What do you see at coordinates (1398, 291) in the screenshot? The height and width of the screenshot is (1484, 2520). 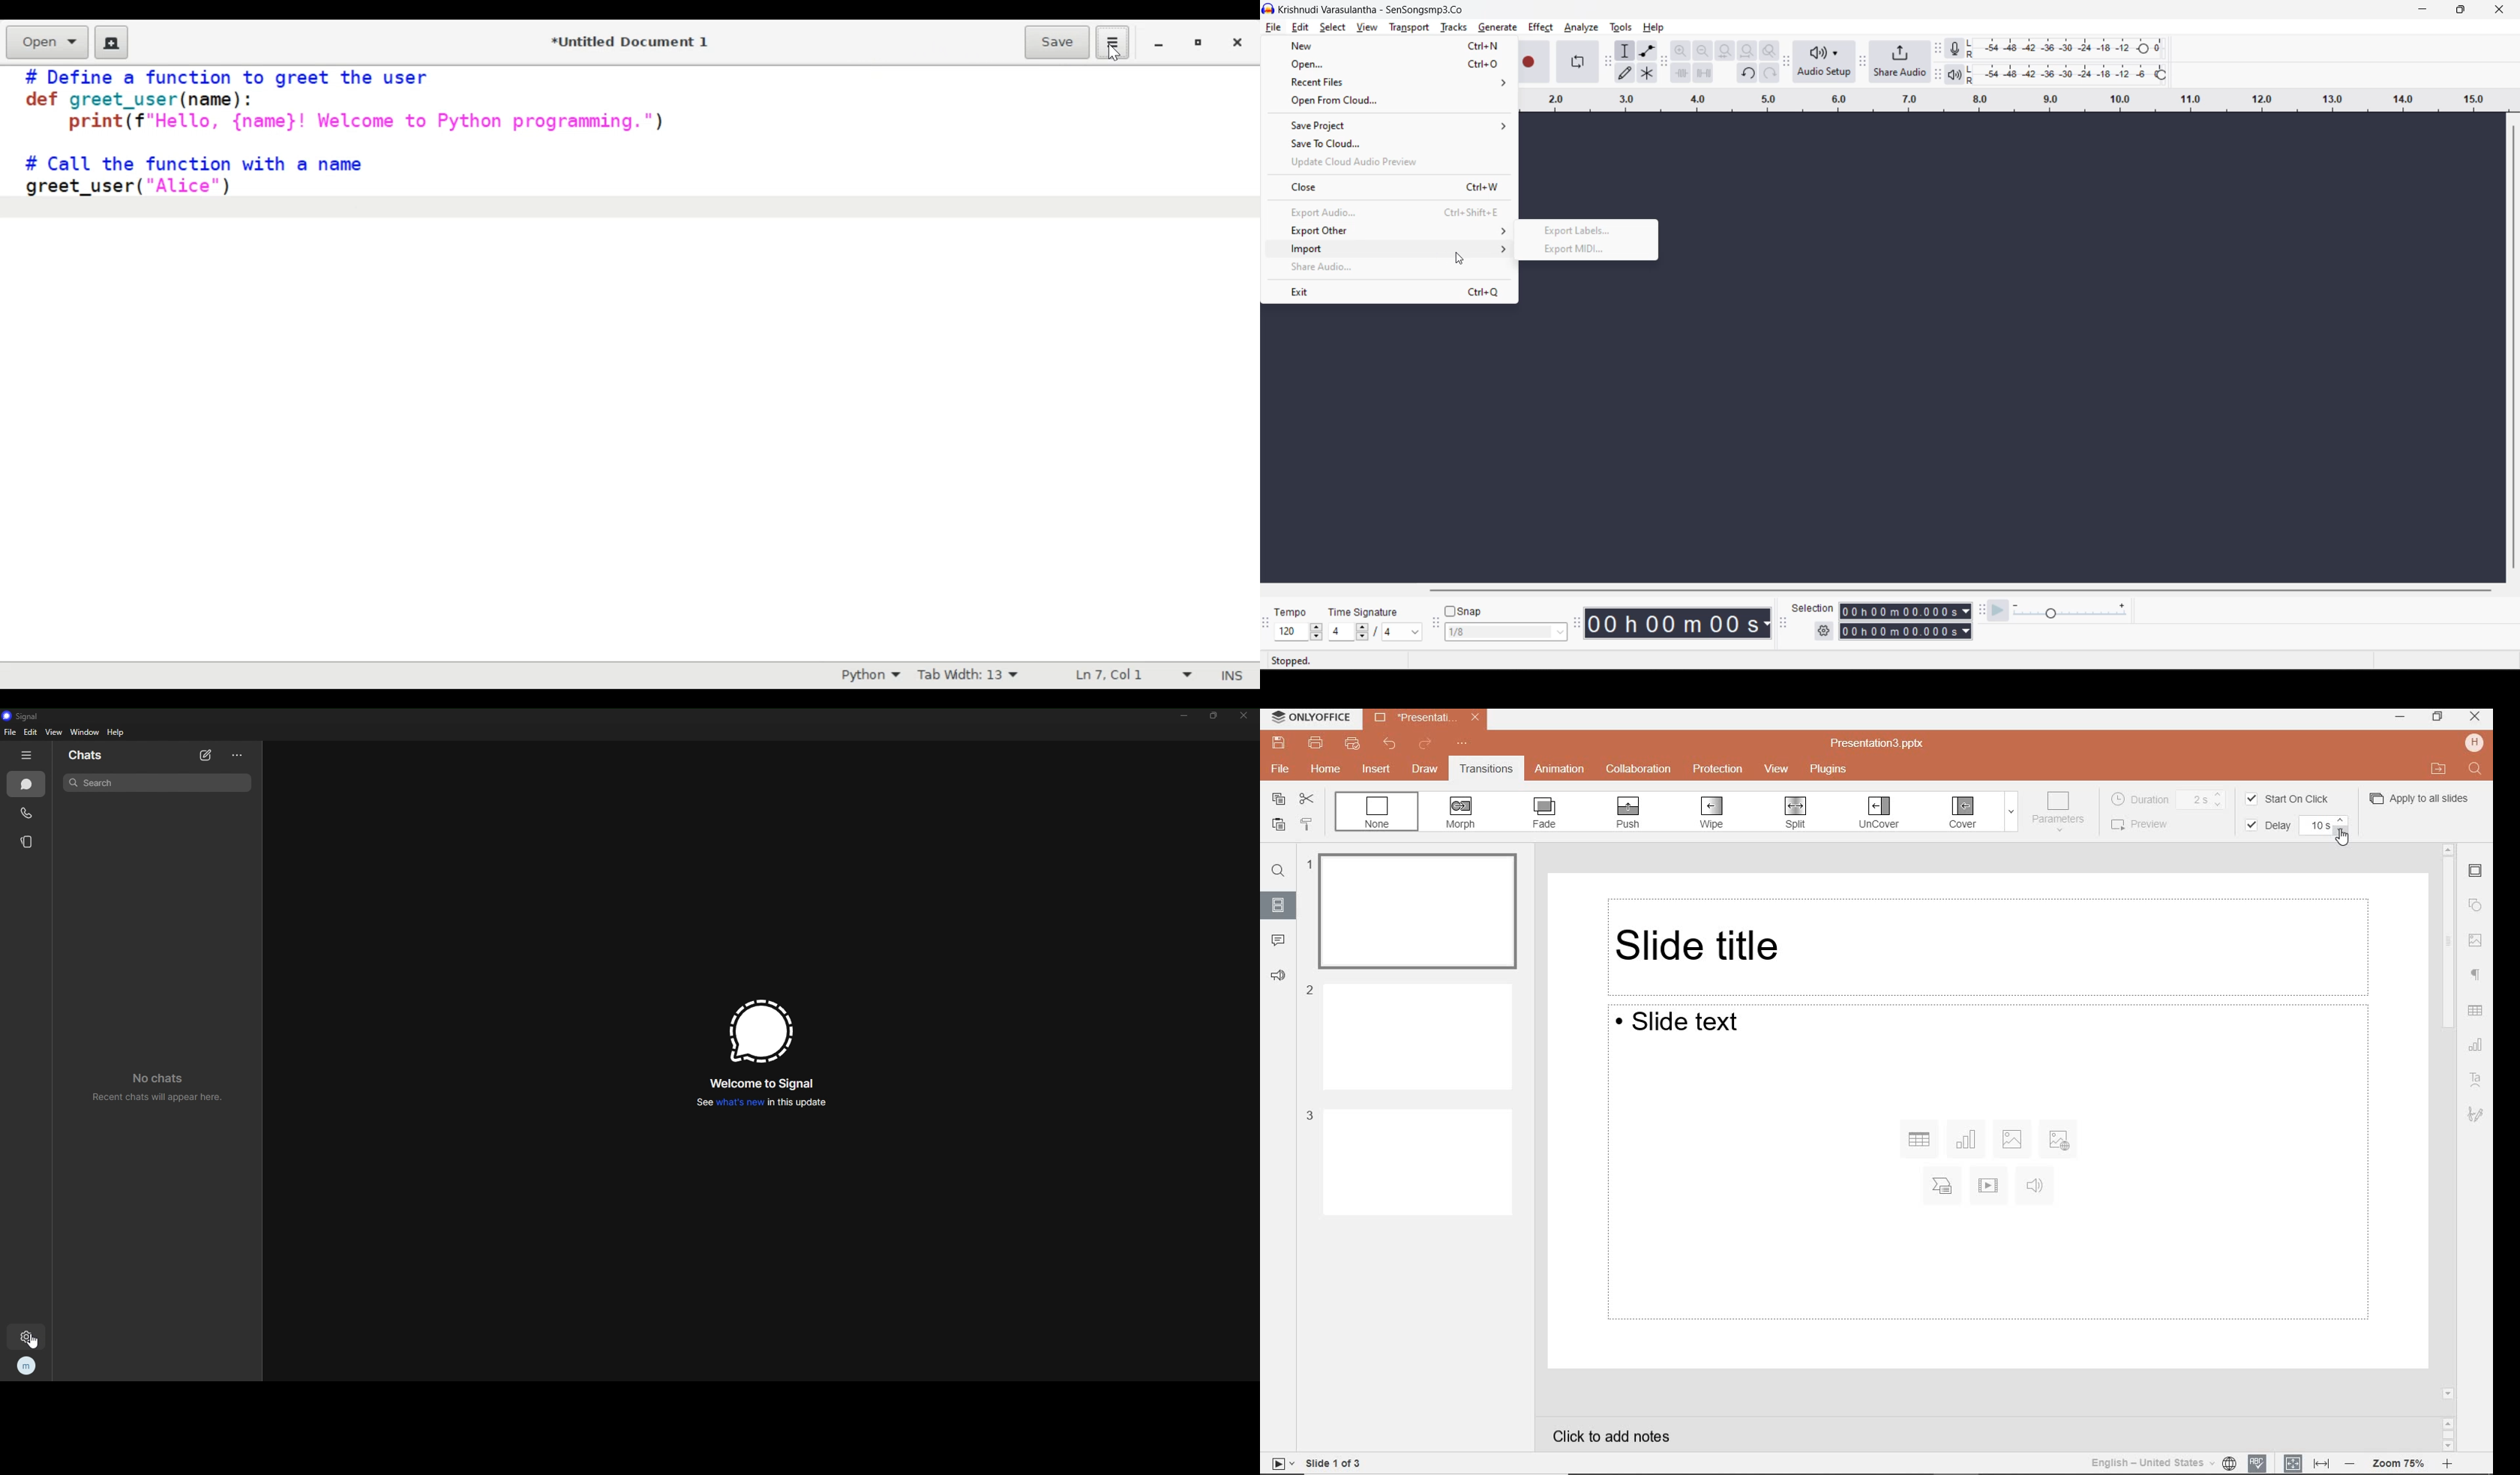 I see `exit` at bounding box center [1398, 291].